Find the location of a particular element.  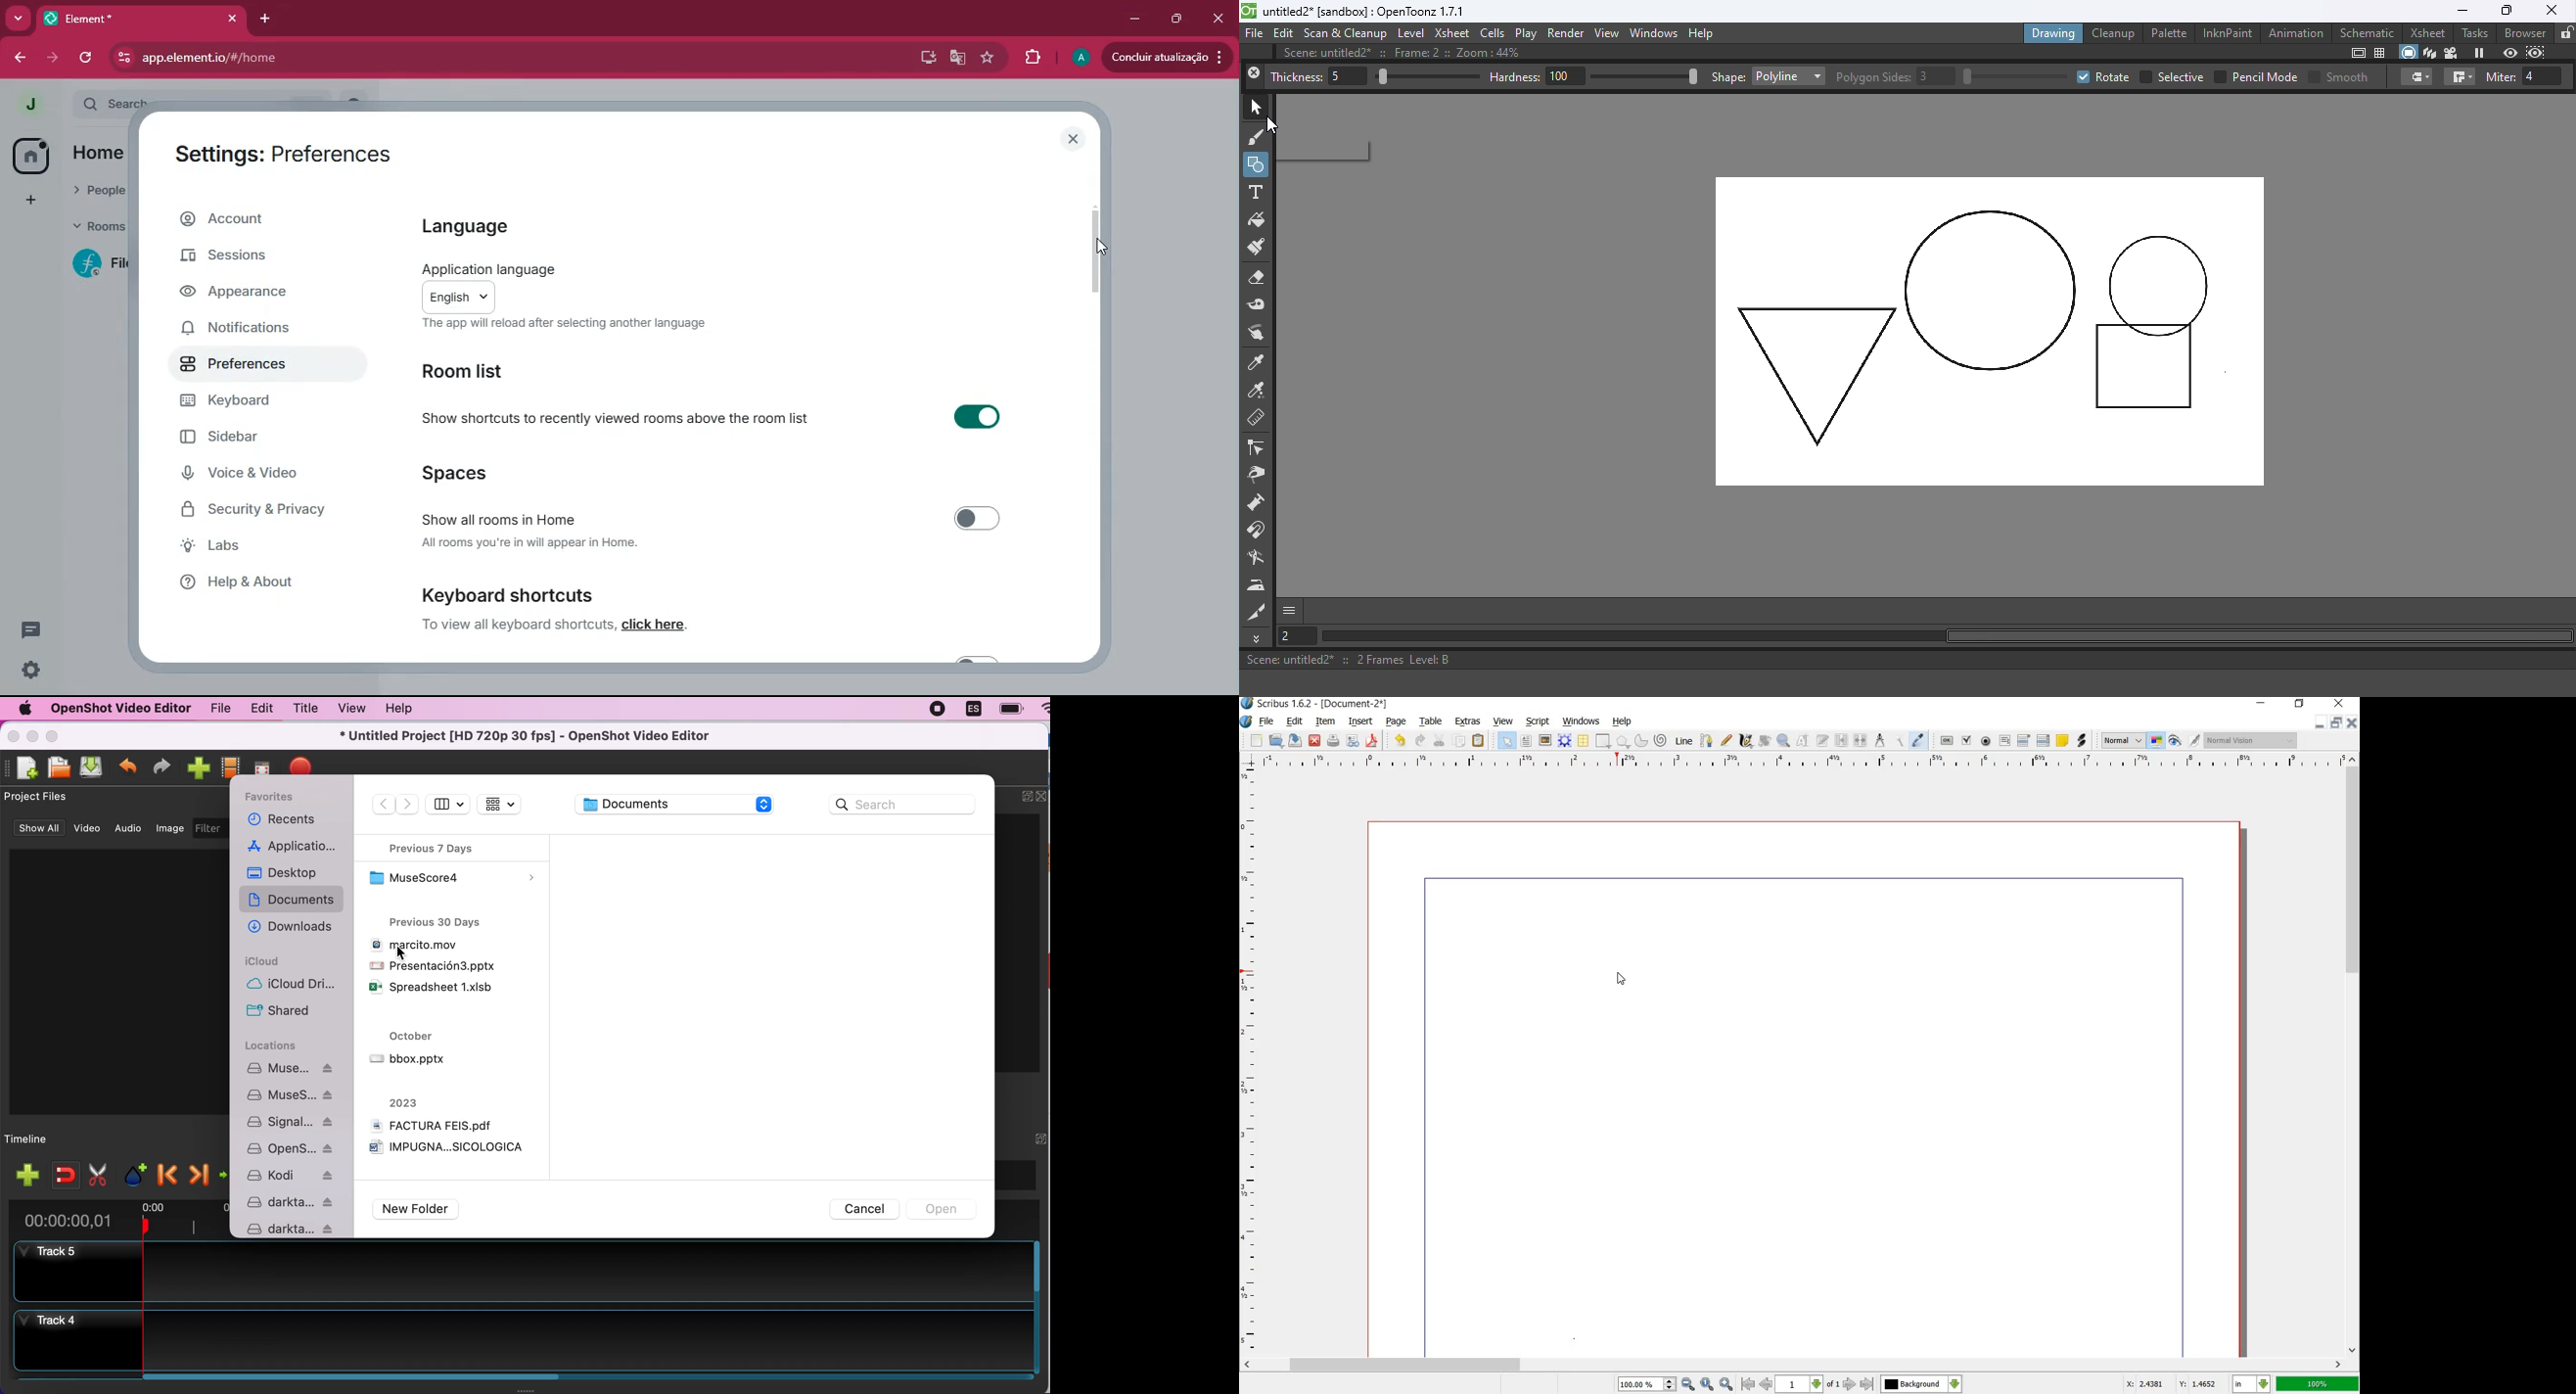

CURSOR is located at coordinates (1620, 982).